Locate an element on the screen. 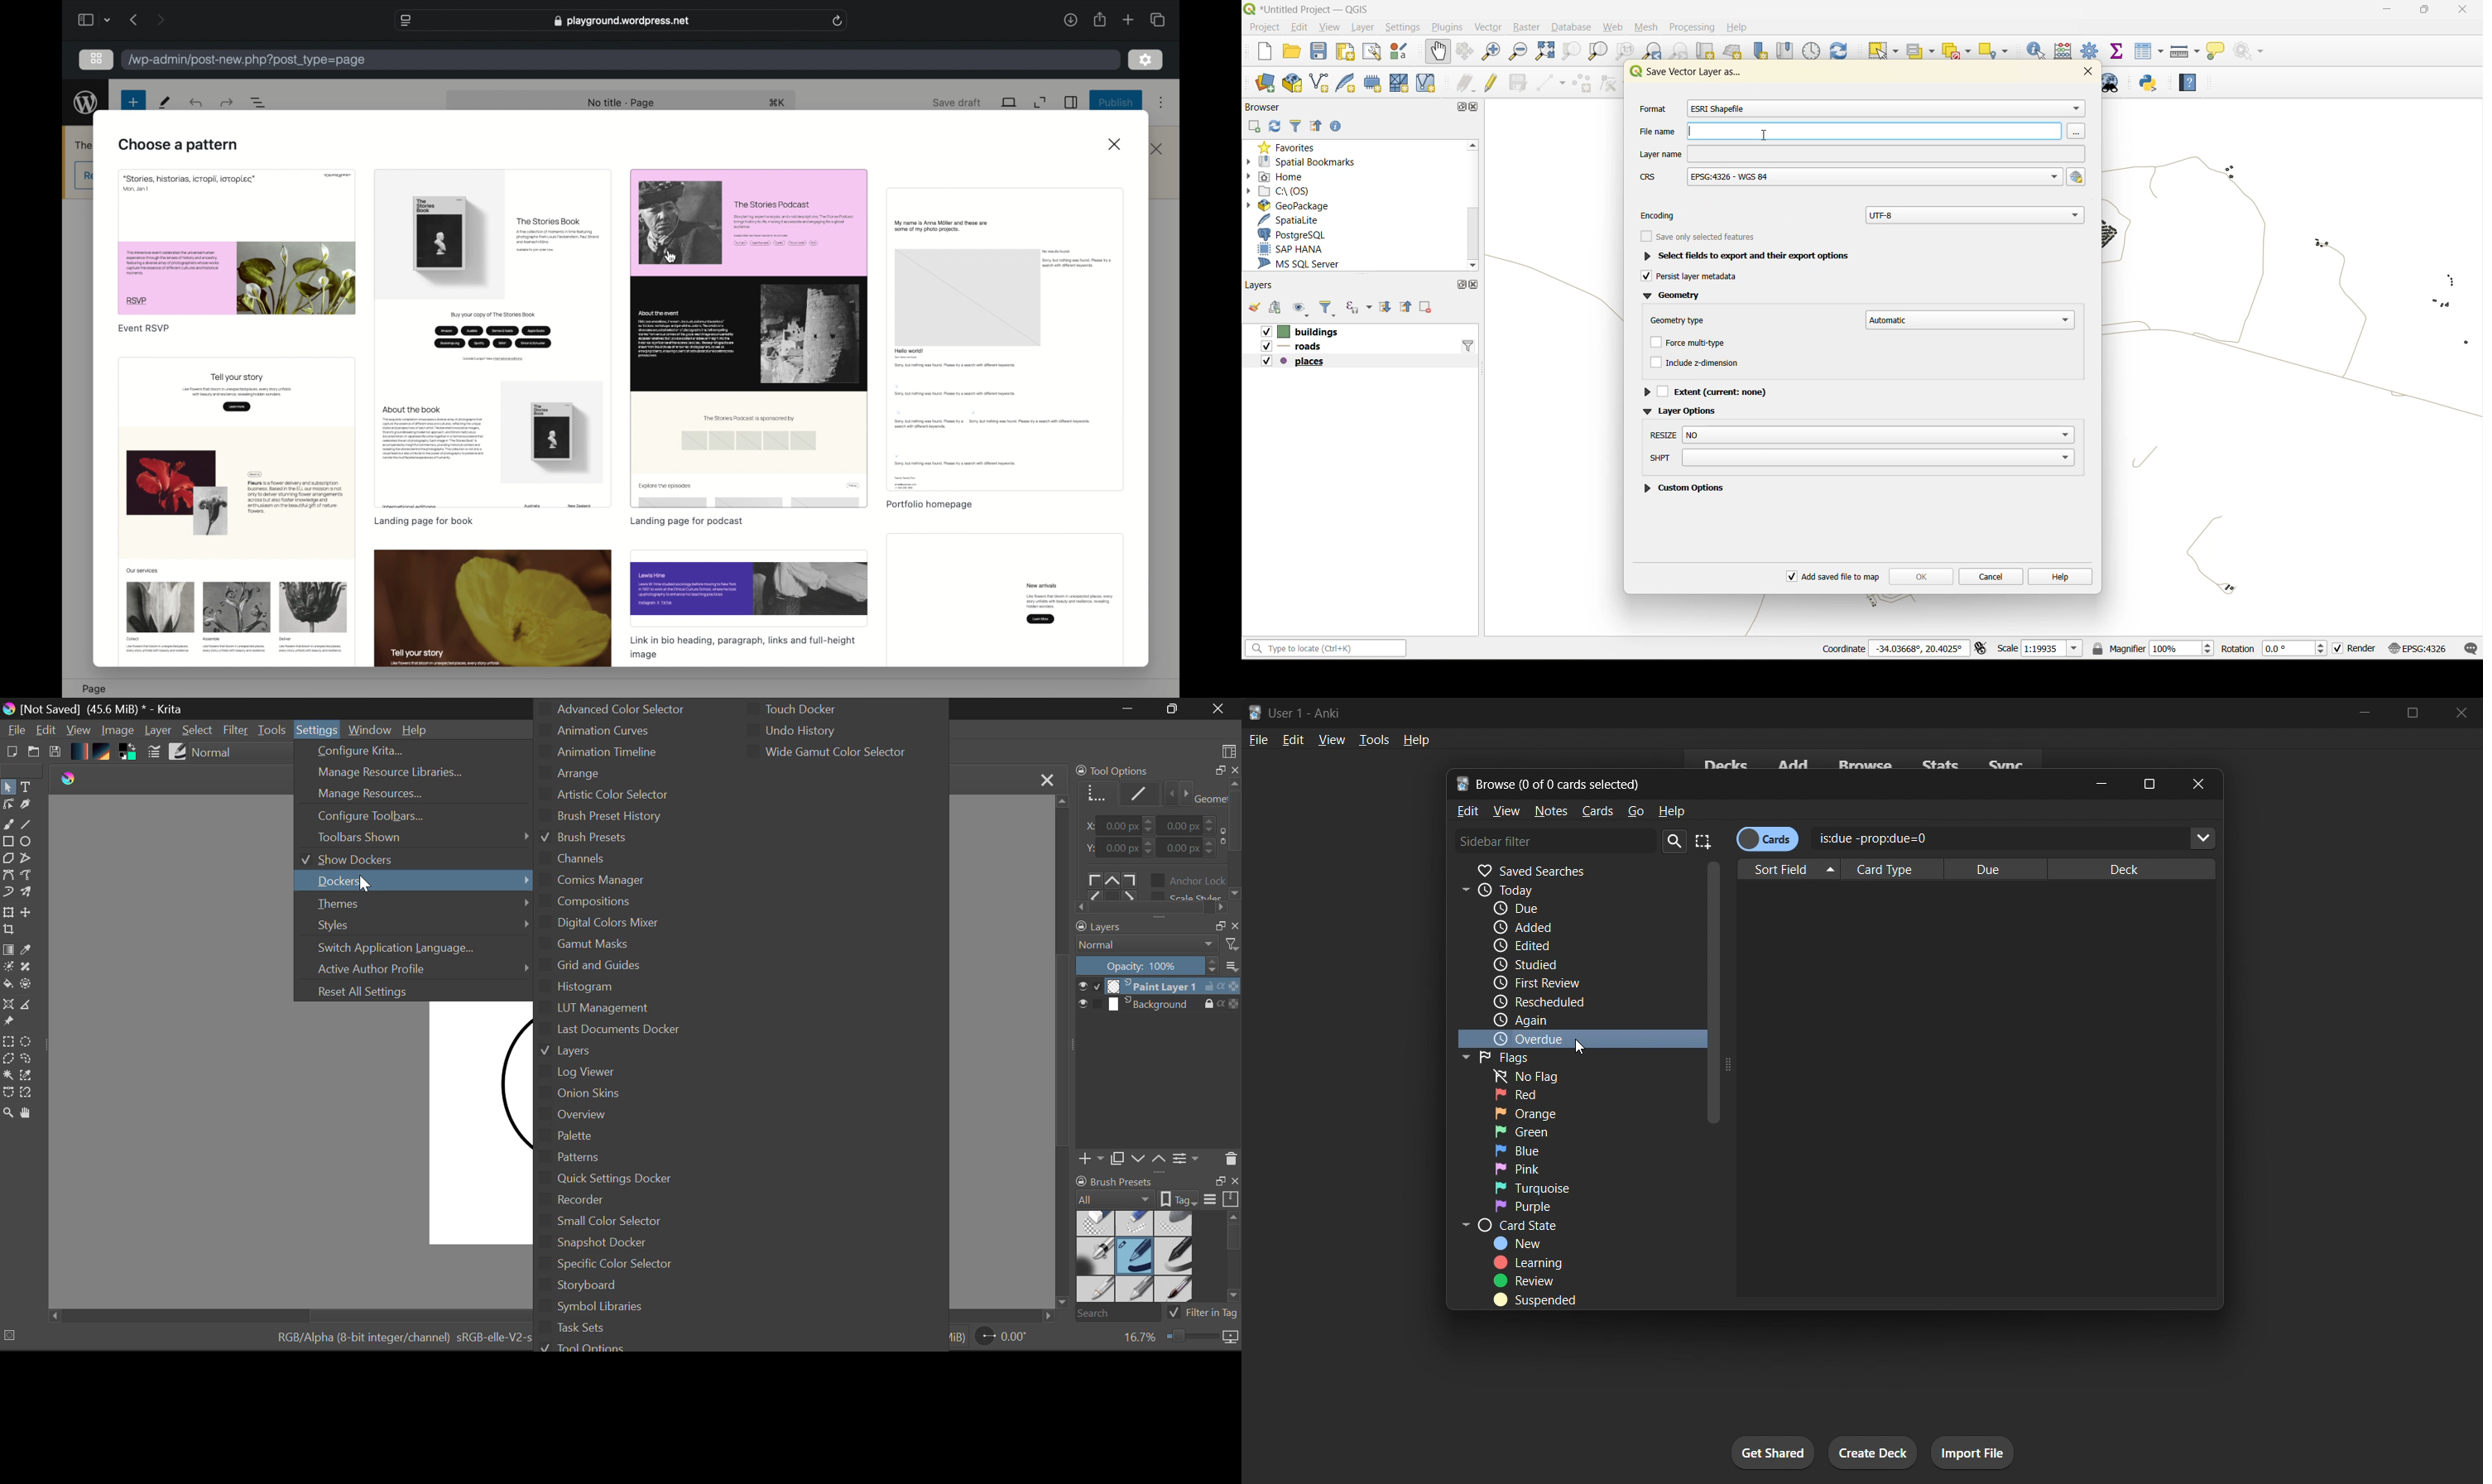 The image size is (2492, 1484). wordpress address is located at coordinates (248, 60).